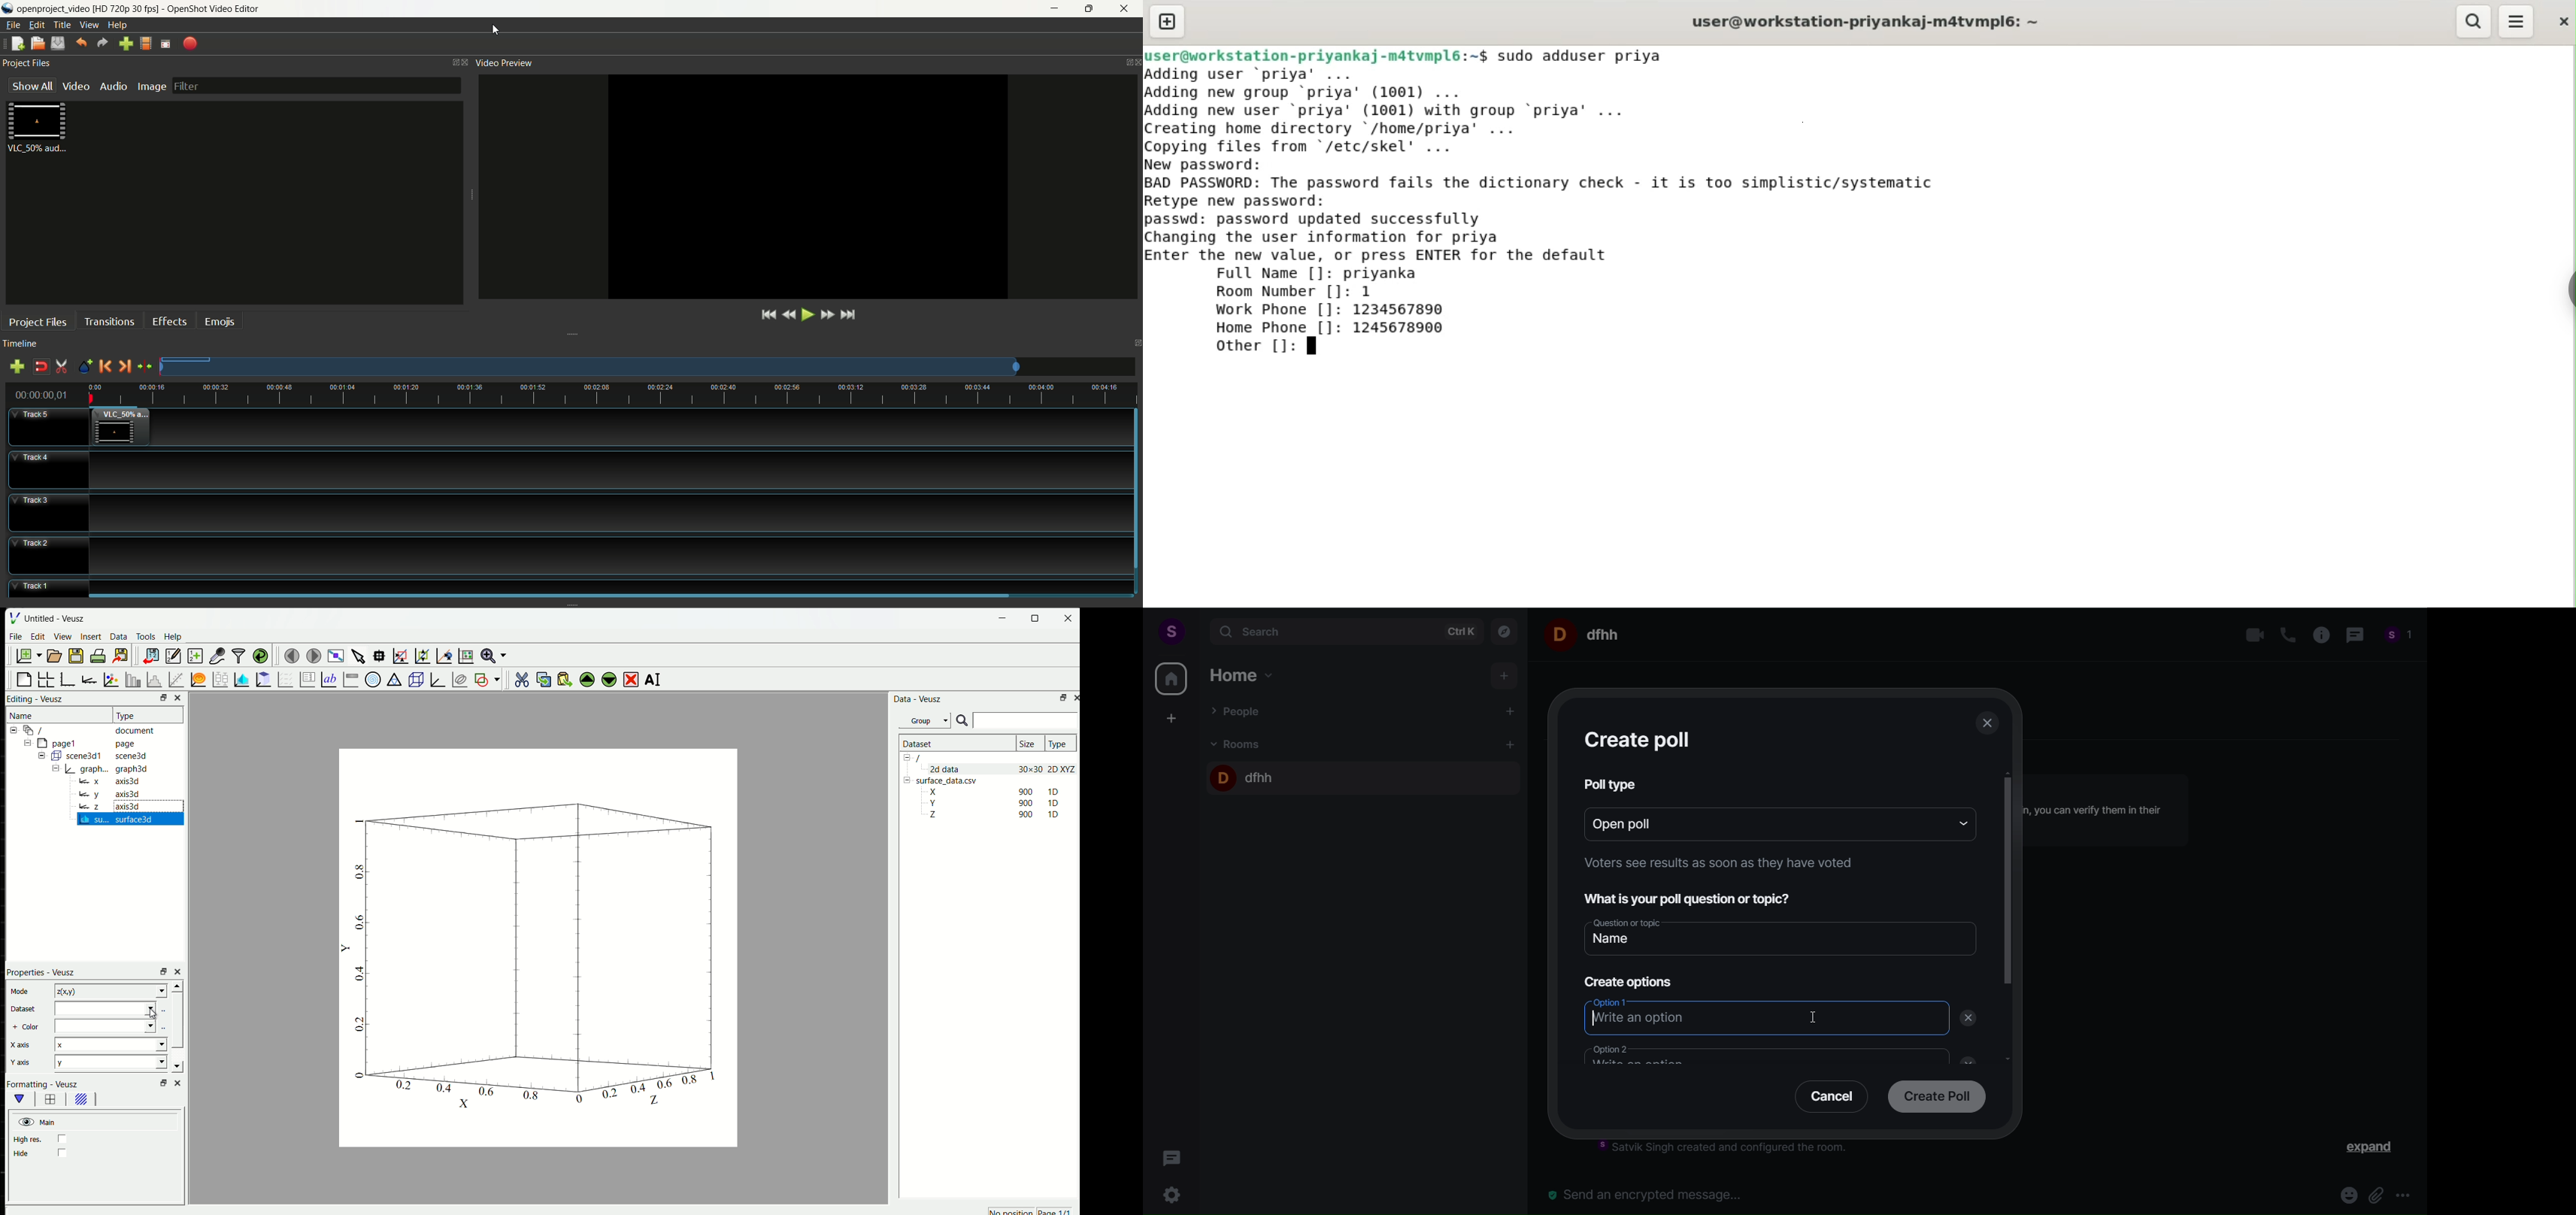 The height and width of the screenshot is (1232, 2576). What do you see at coordinates (134, 731) in the screenshot?
I see `document` at bounding box center [134, 731].